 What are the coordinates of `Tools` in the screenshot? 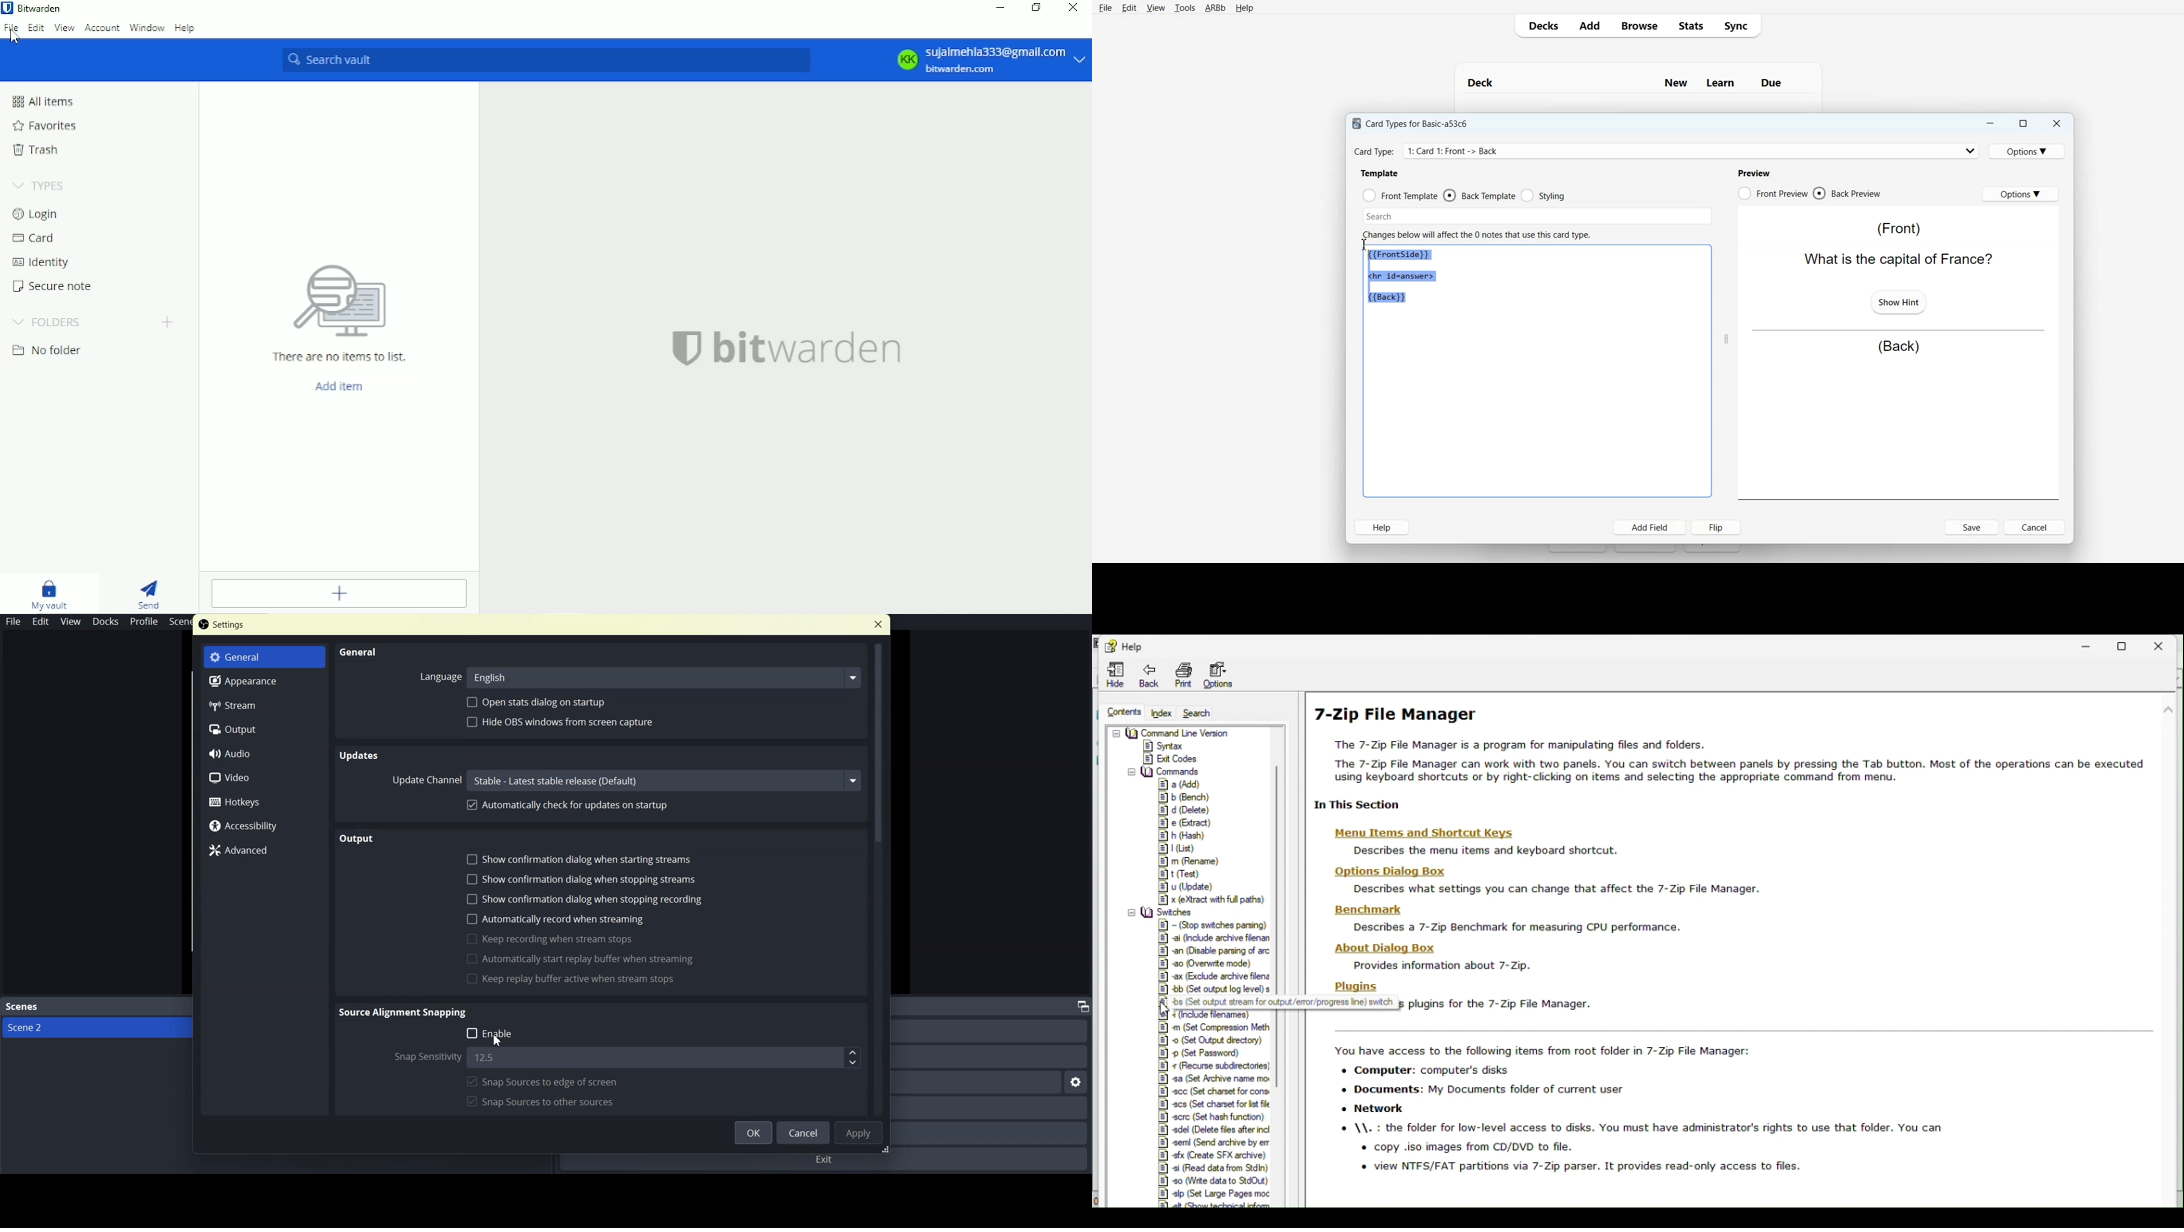 It's located at (1185, 9).